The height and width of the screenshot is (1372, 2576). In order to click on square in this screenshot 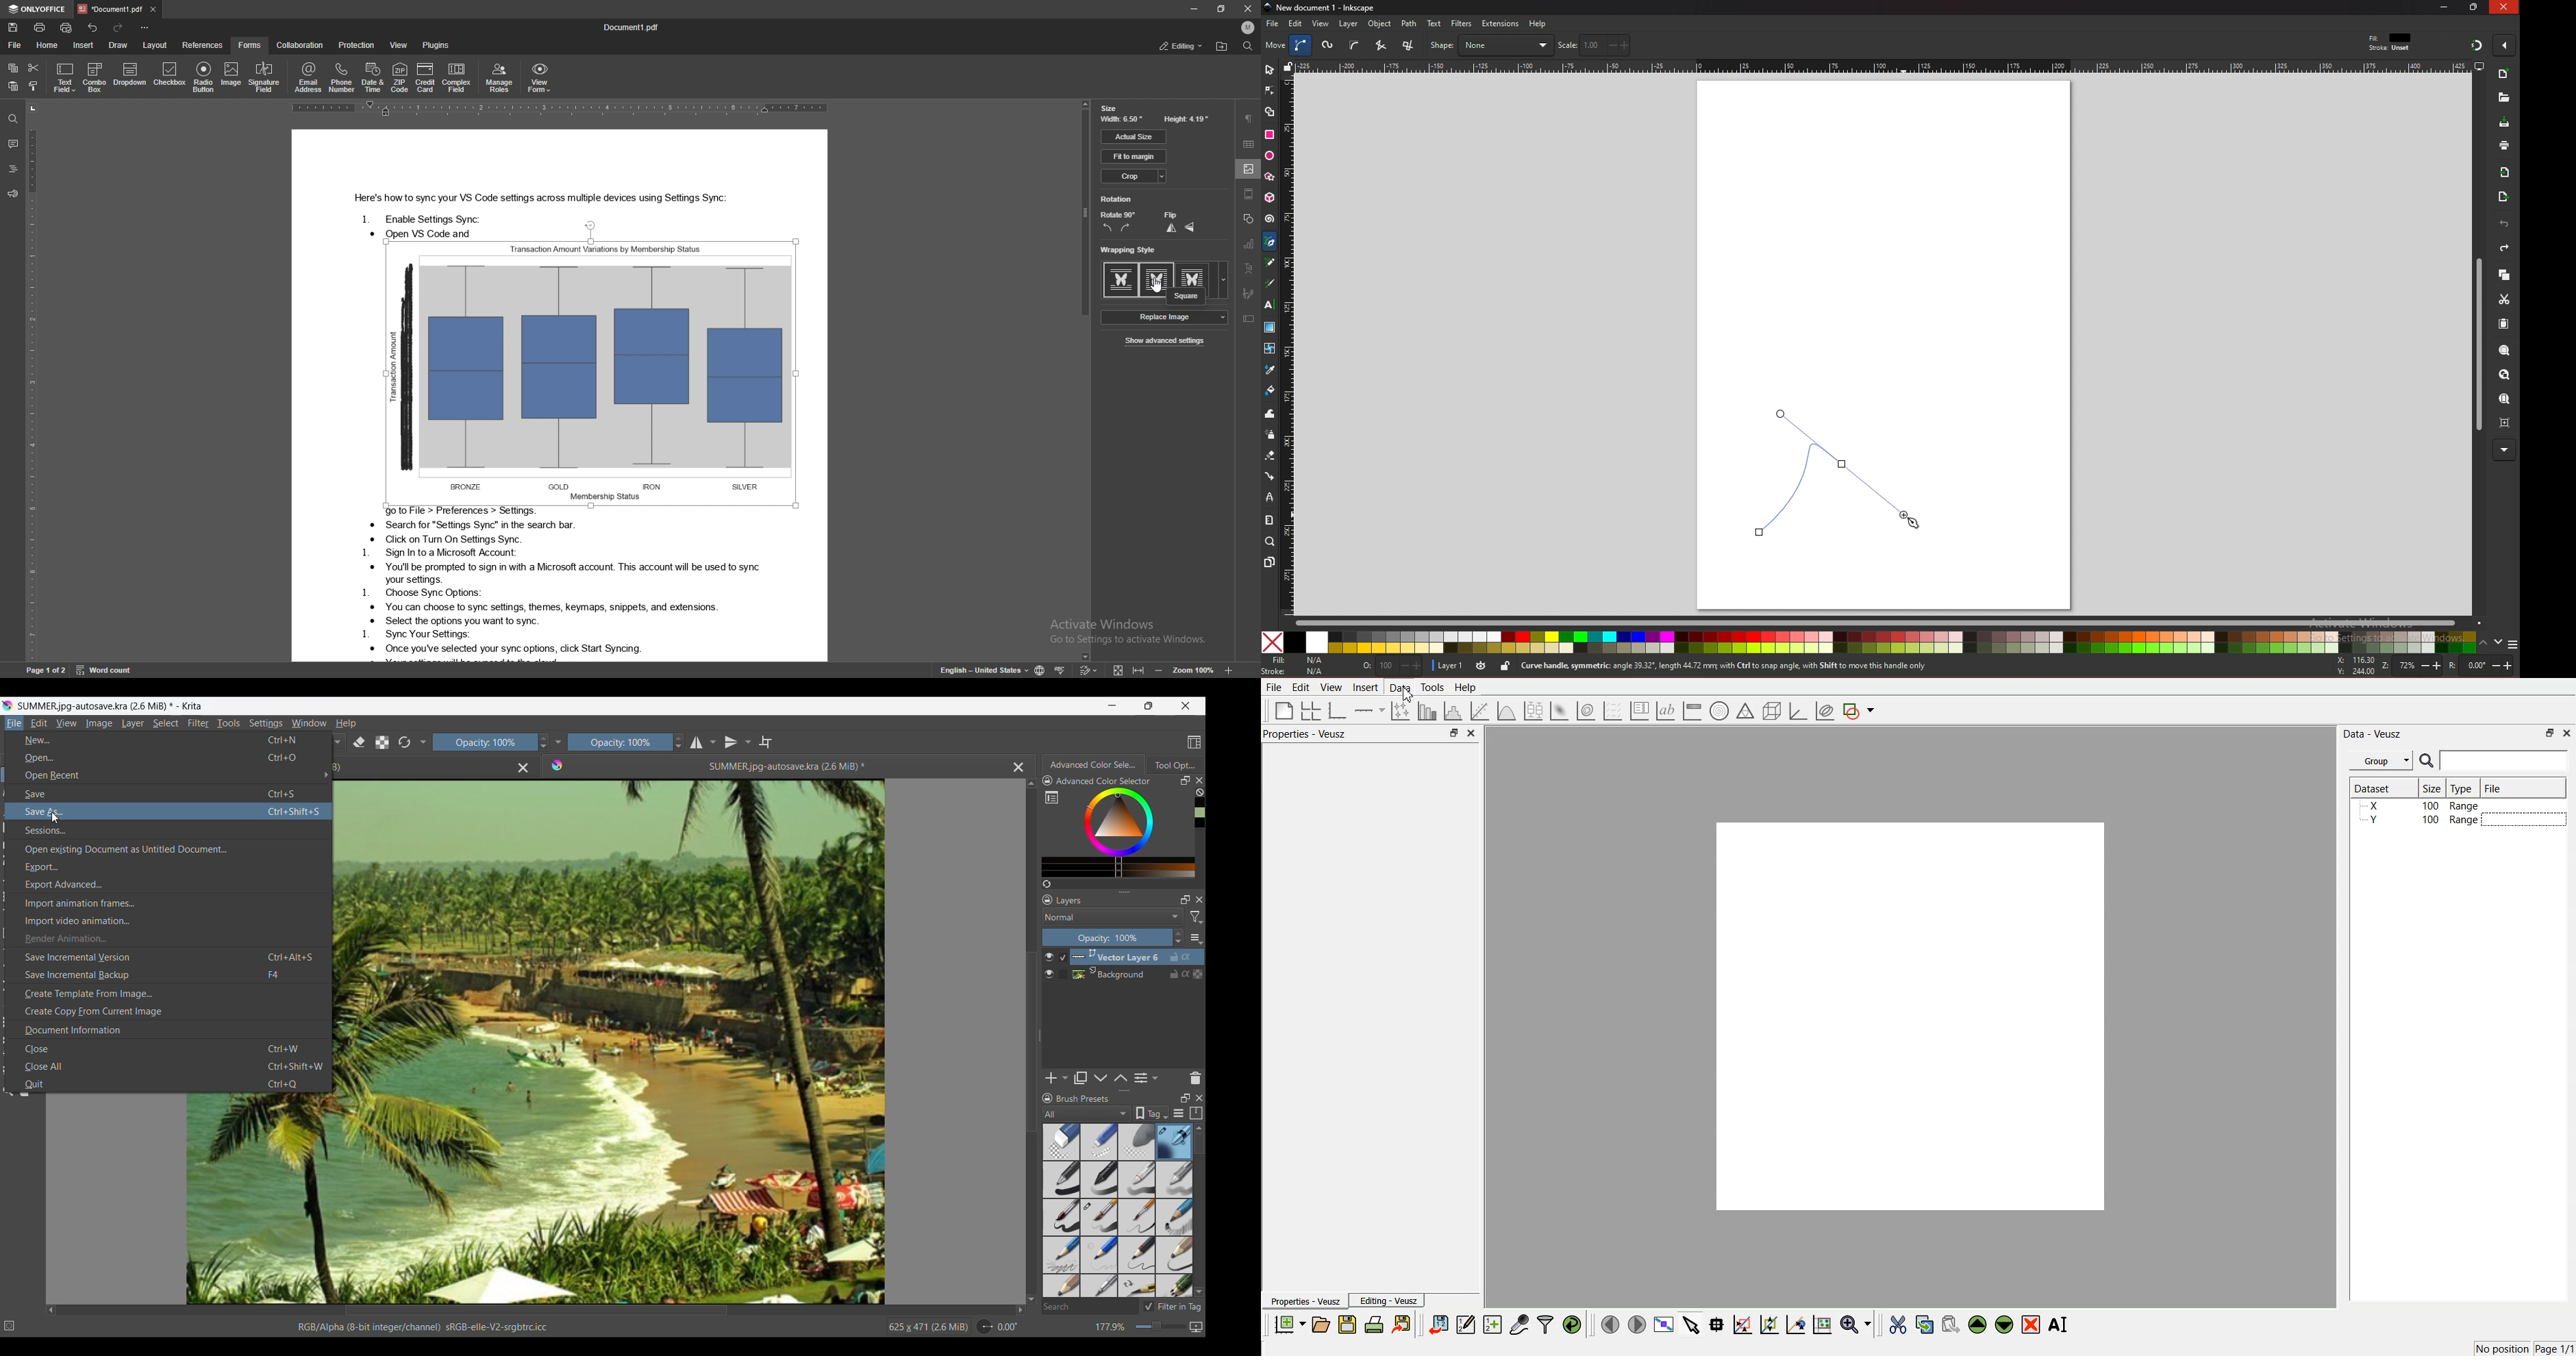, I will do `click(1185, 296)`.